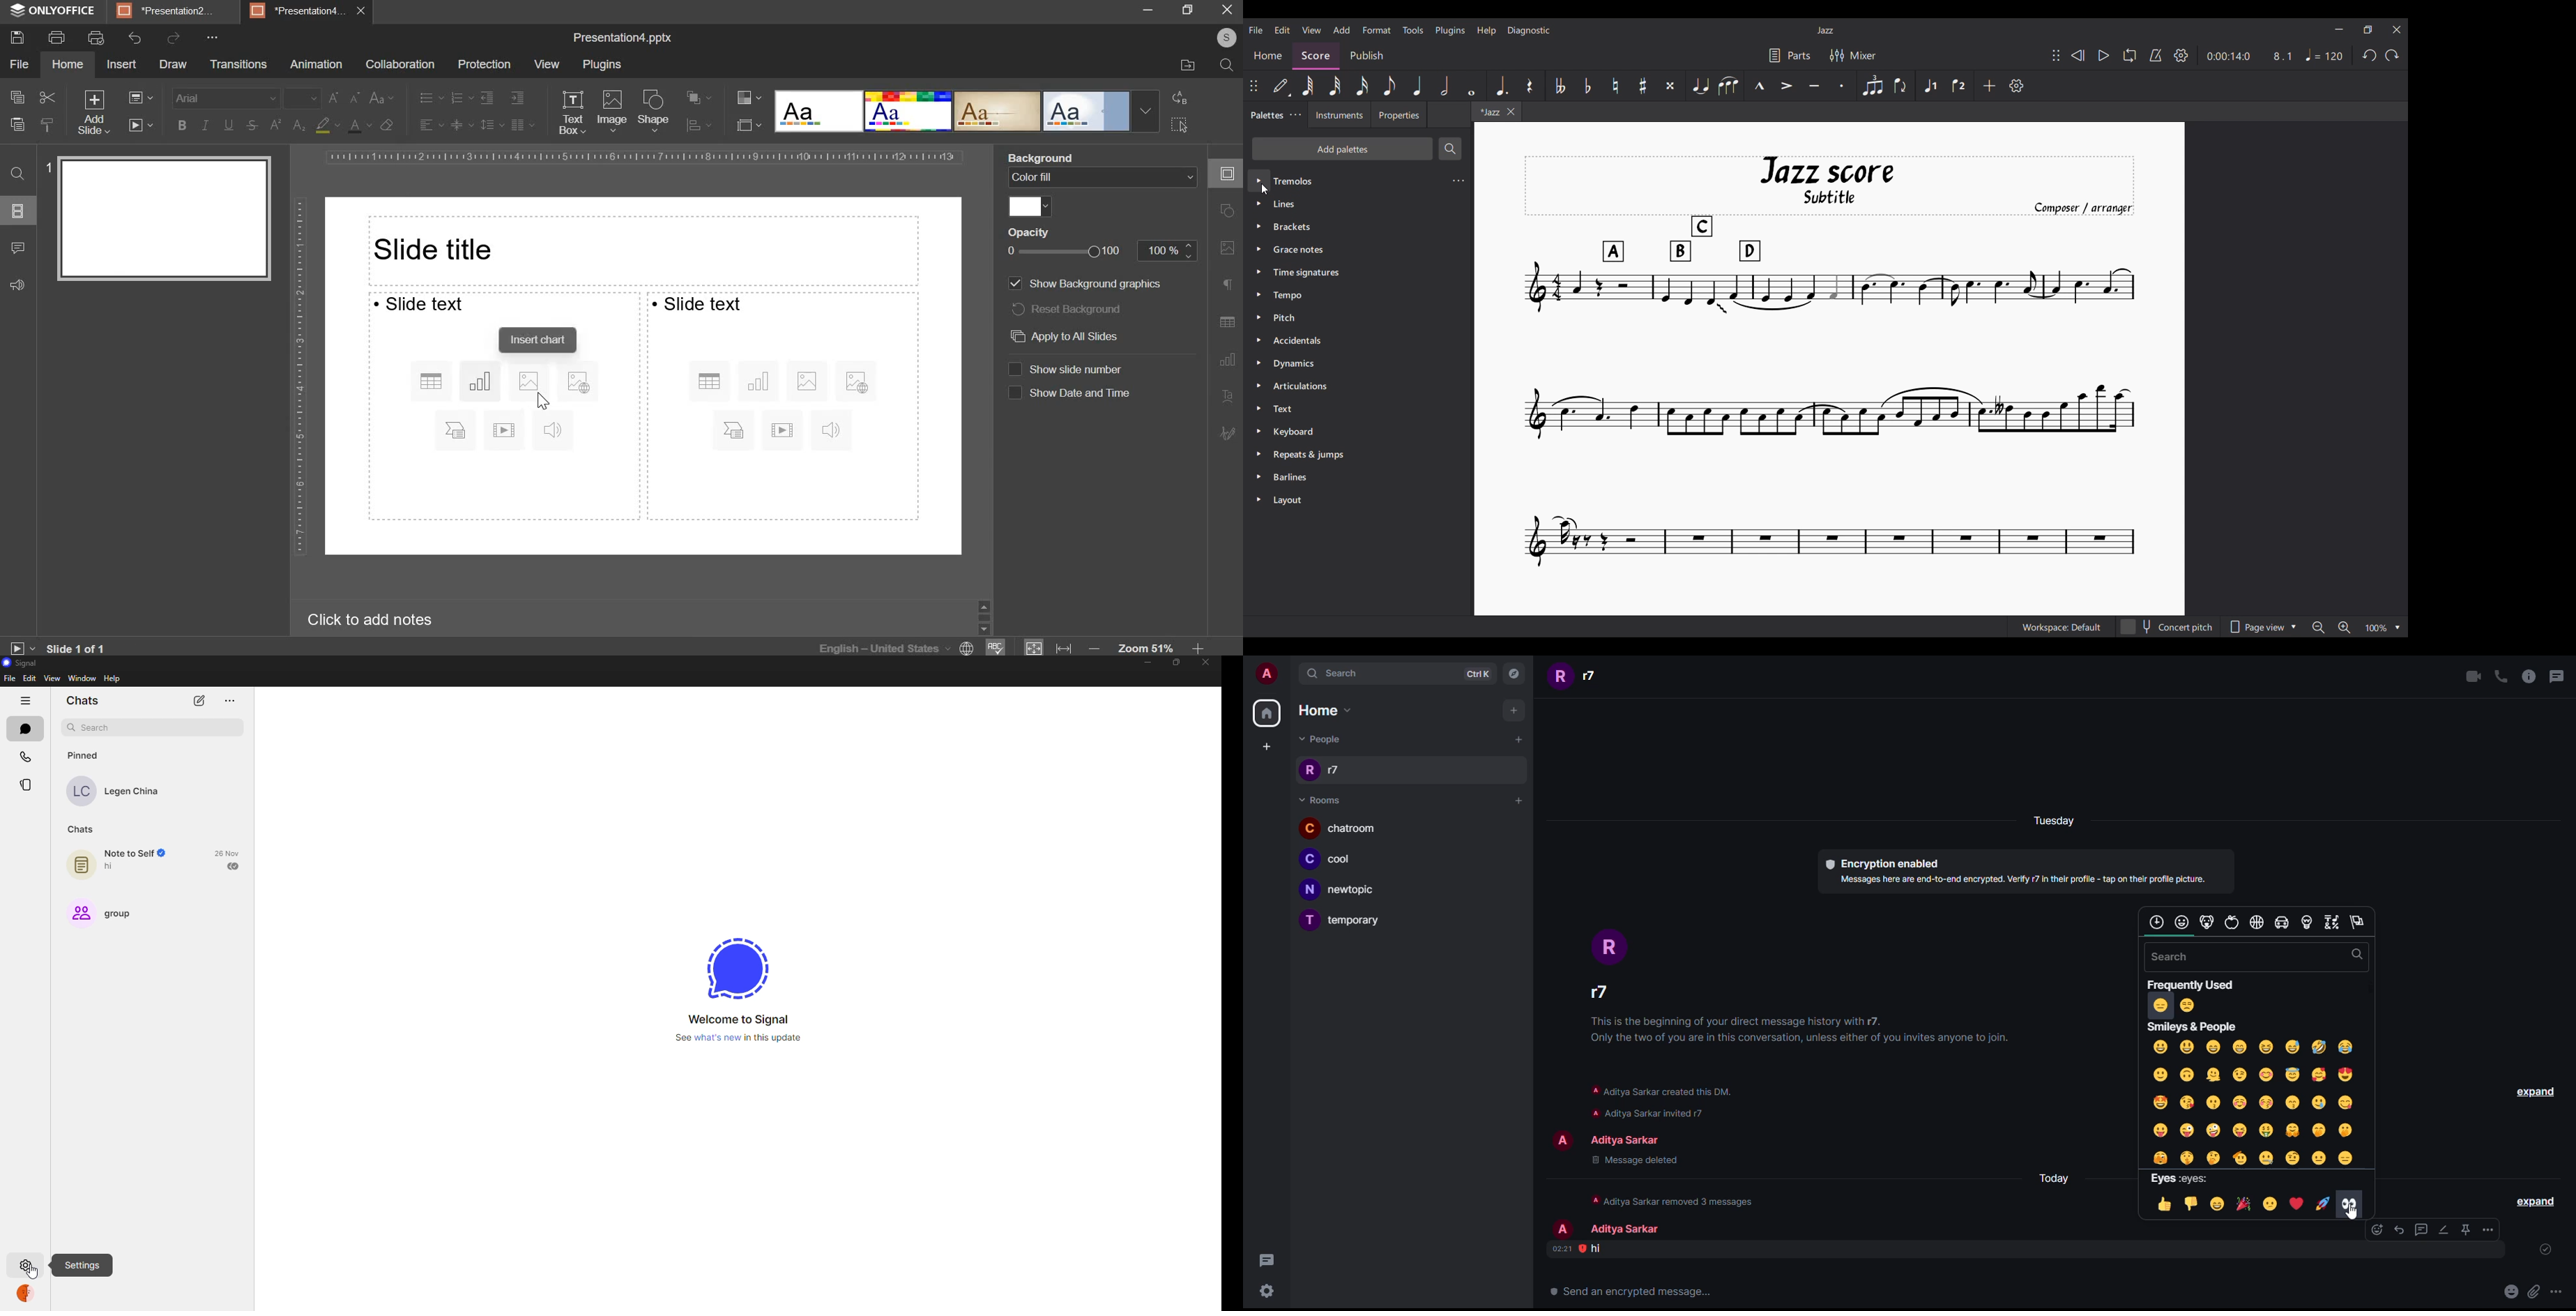  I want to click on Add, so click(1342, 30).